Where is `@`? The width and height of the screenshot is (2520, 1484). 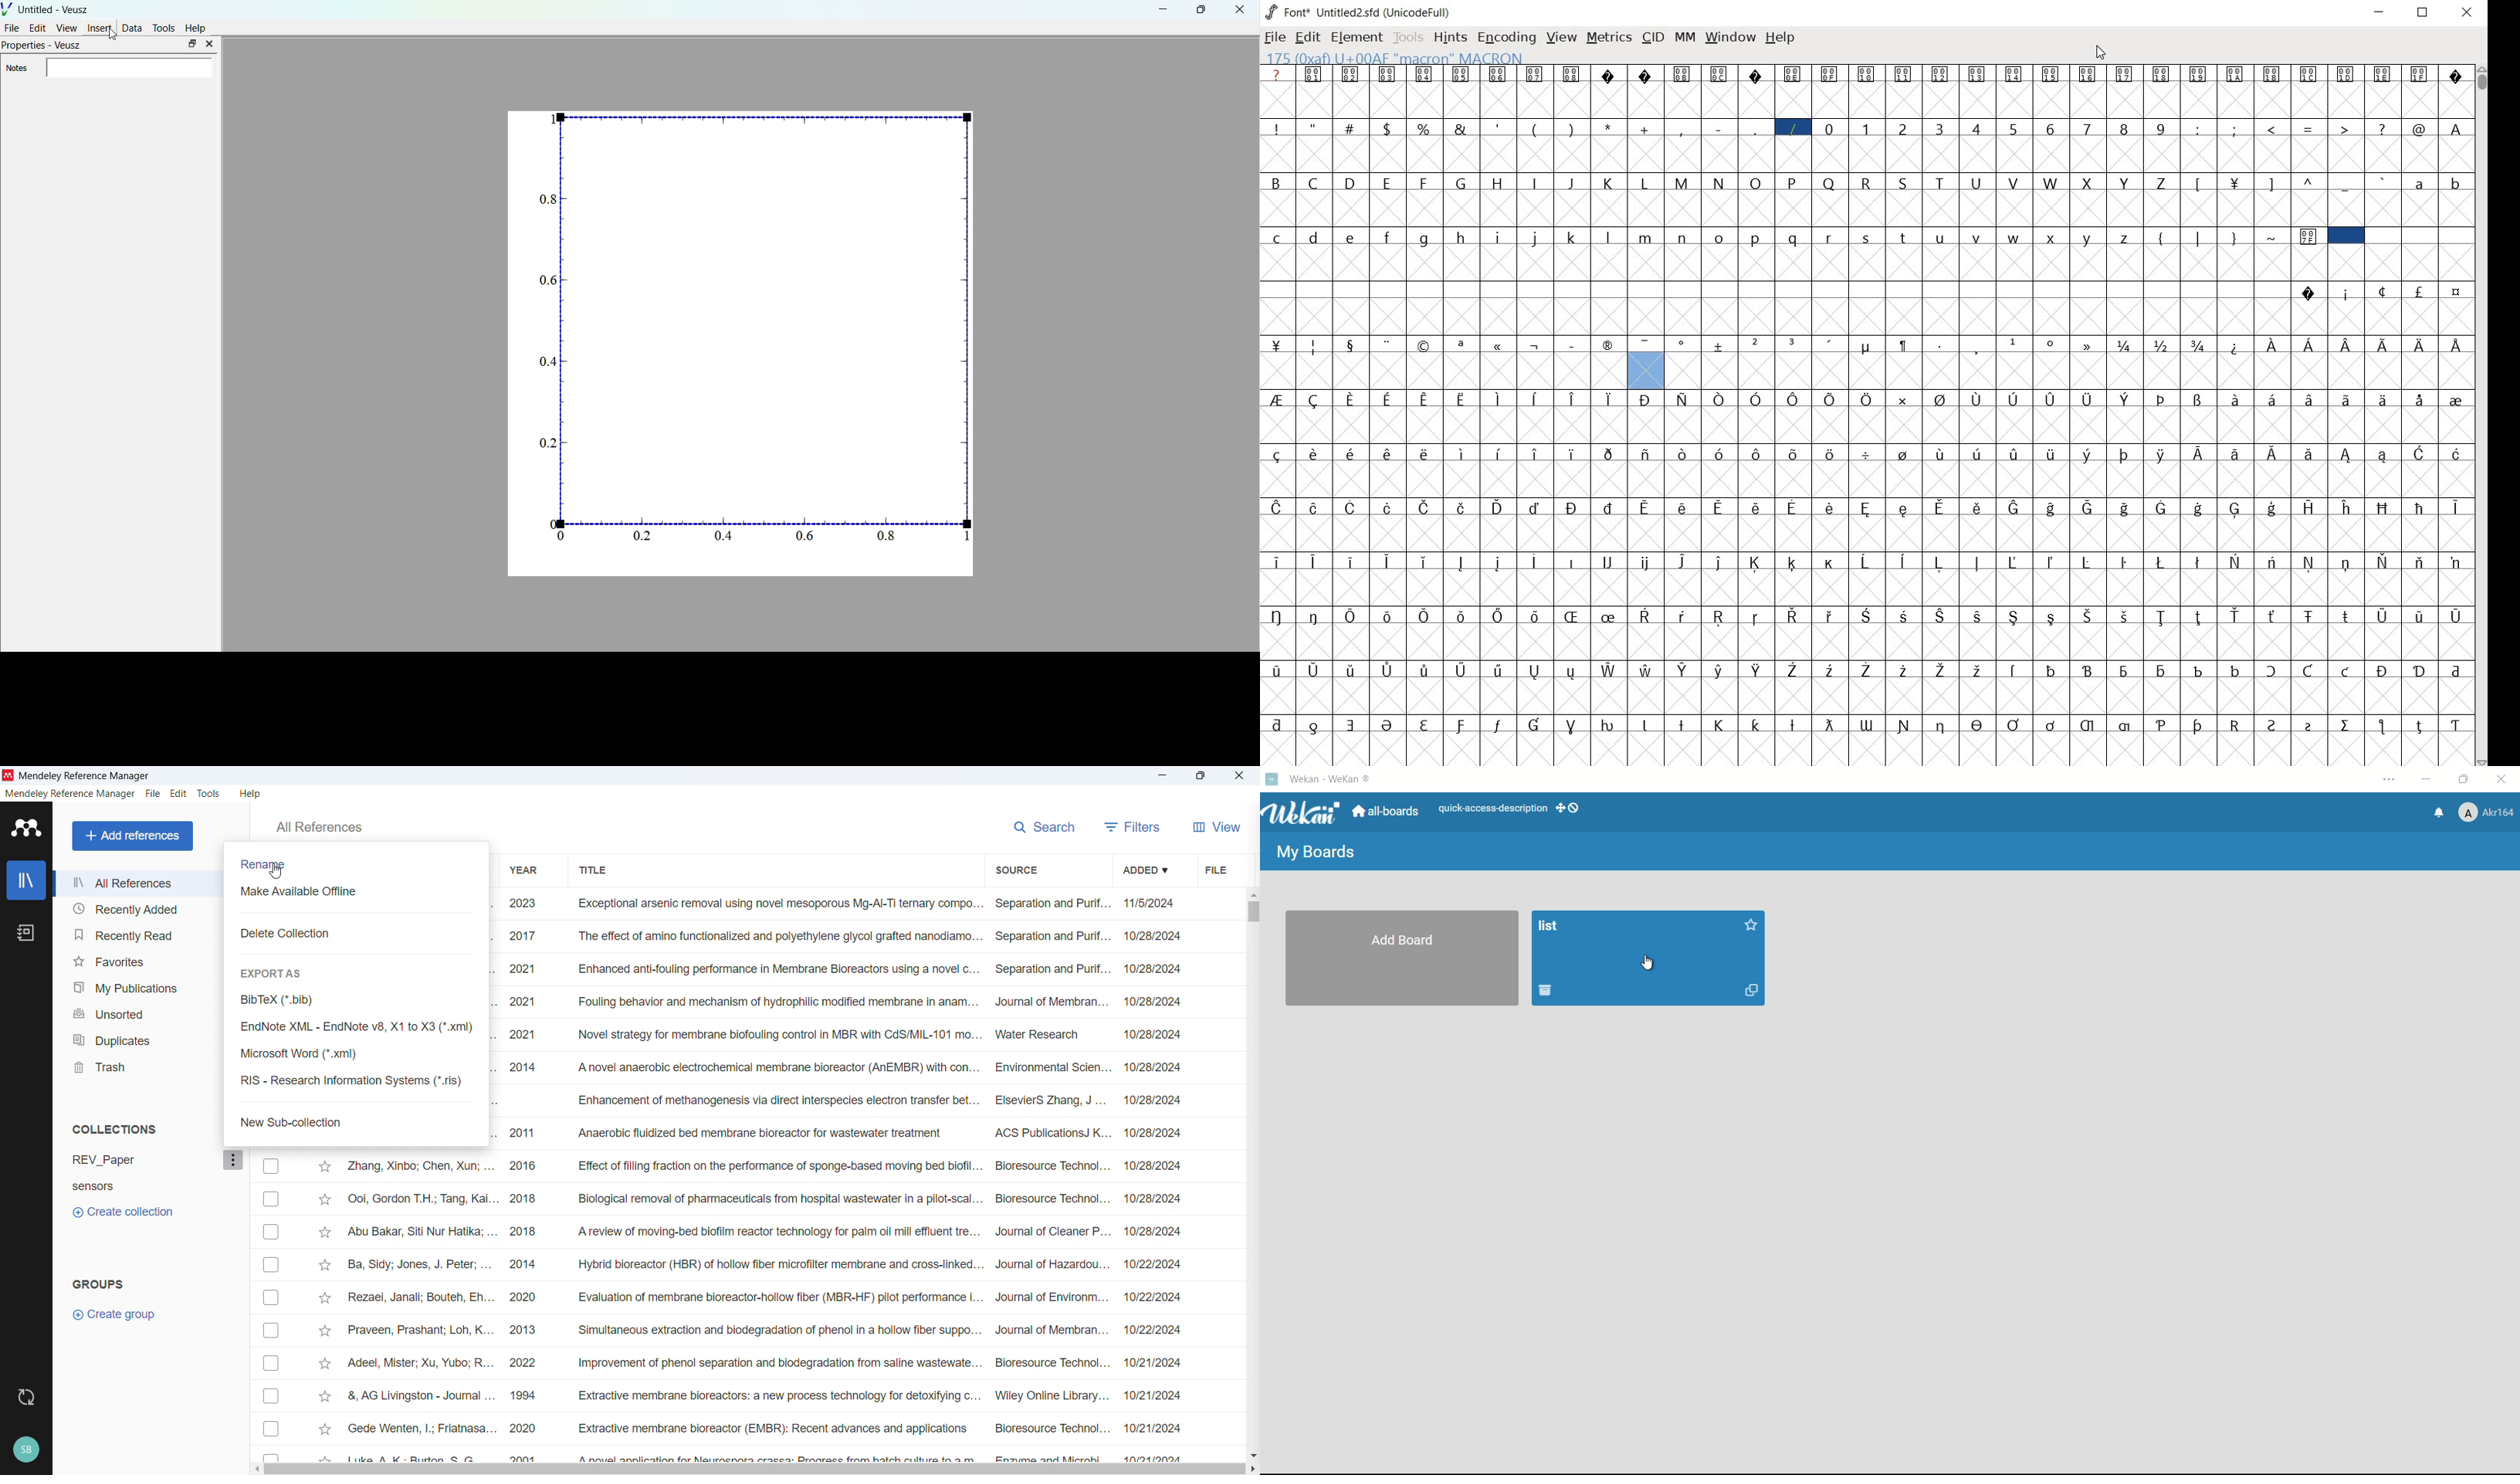
@ is located at coordinates (2422, 129).